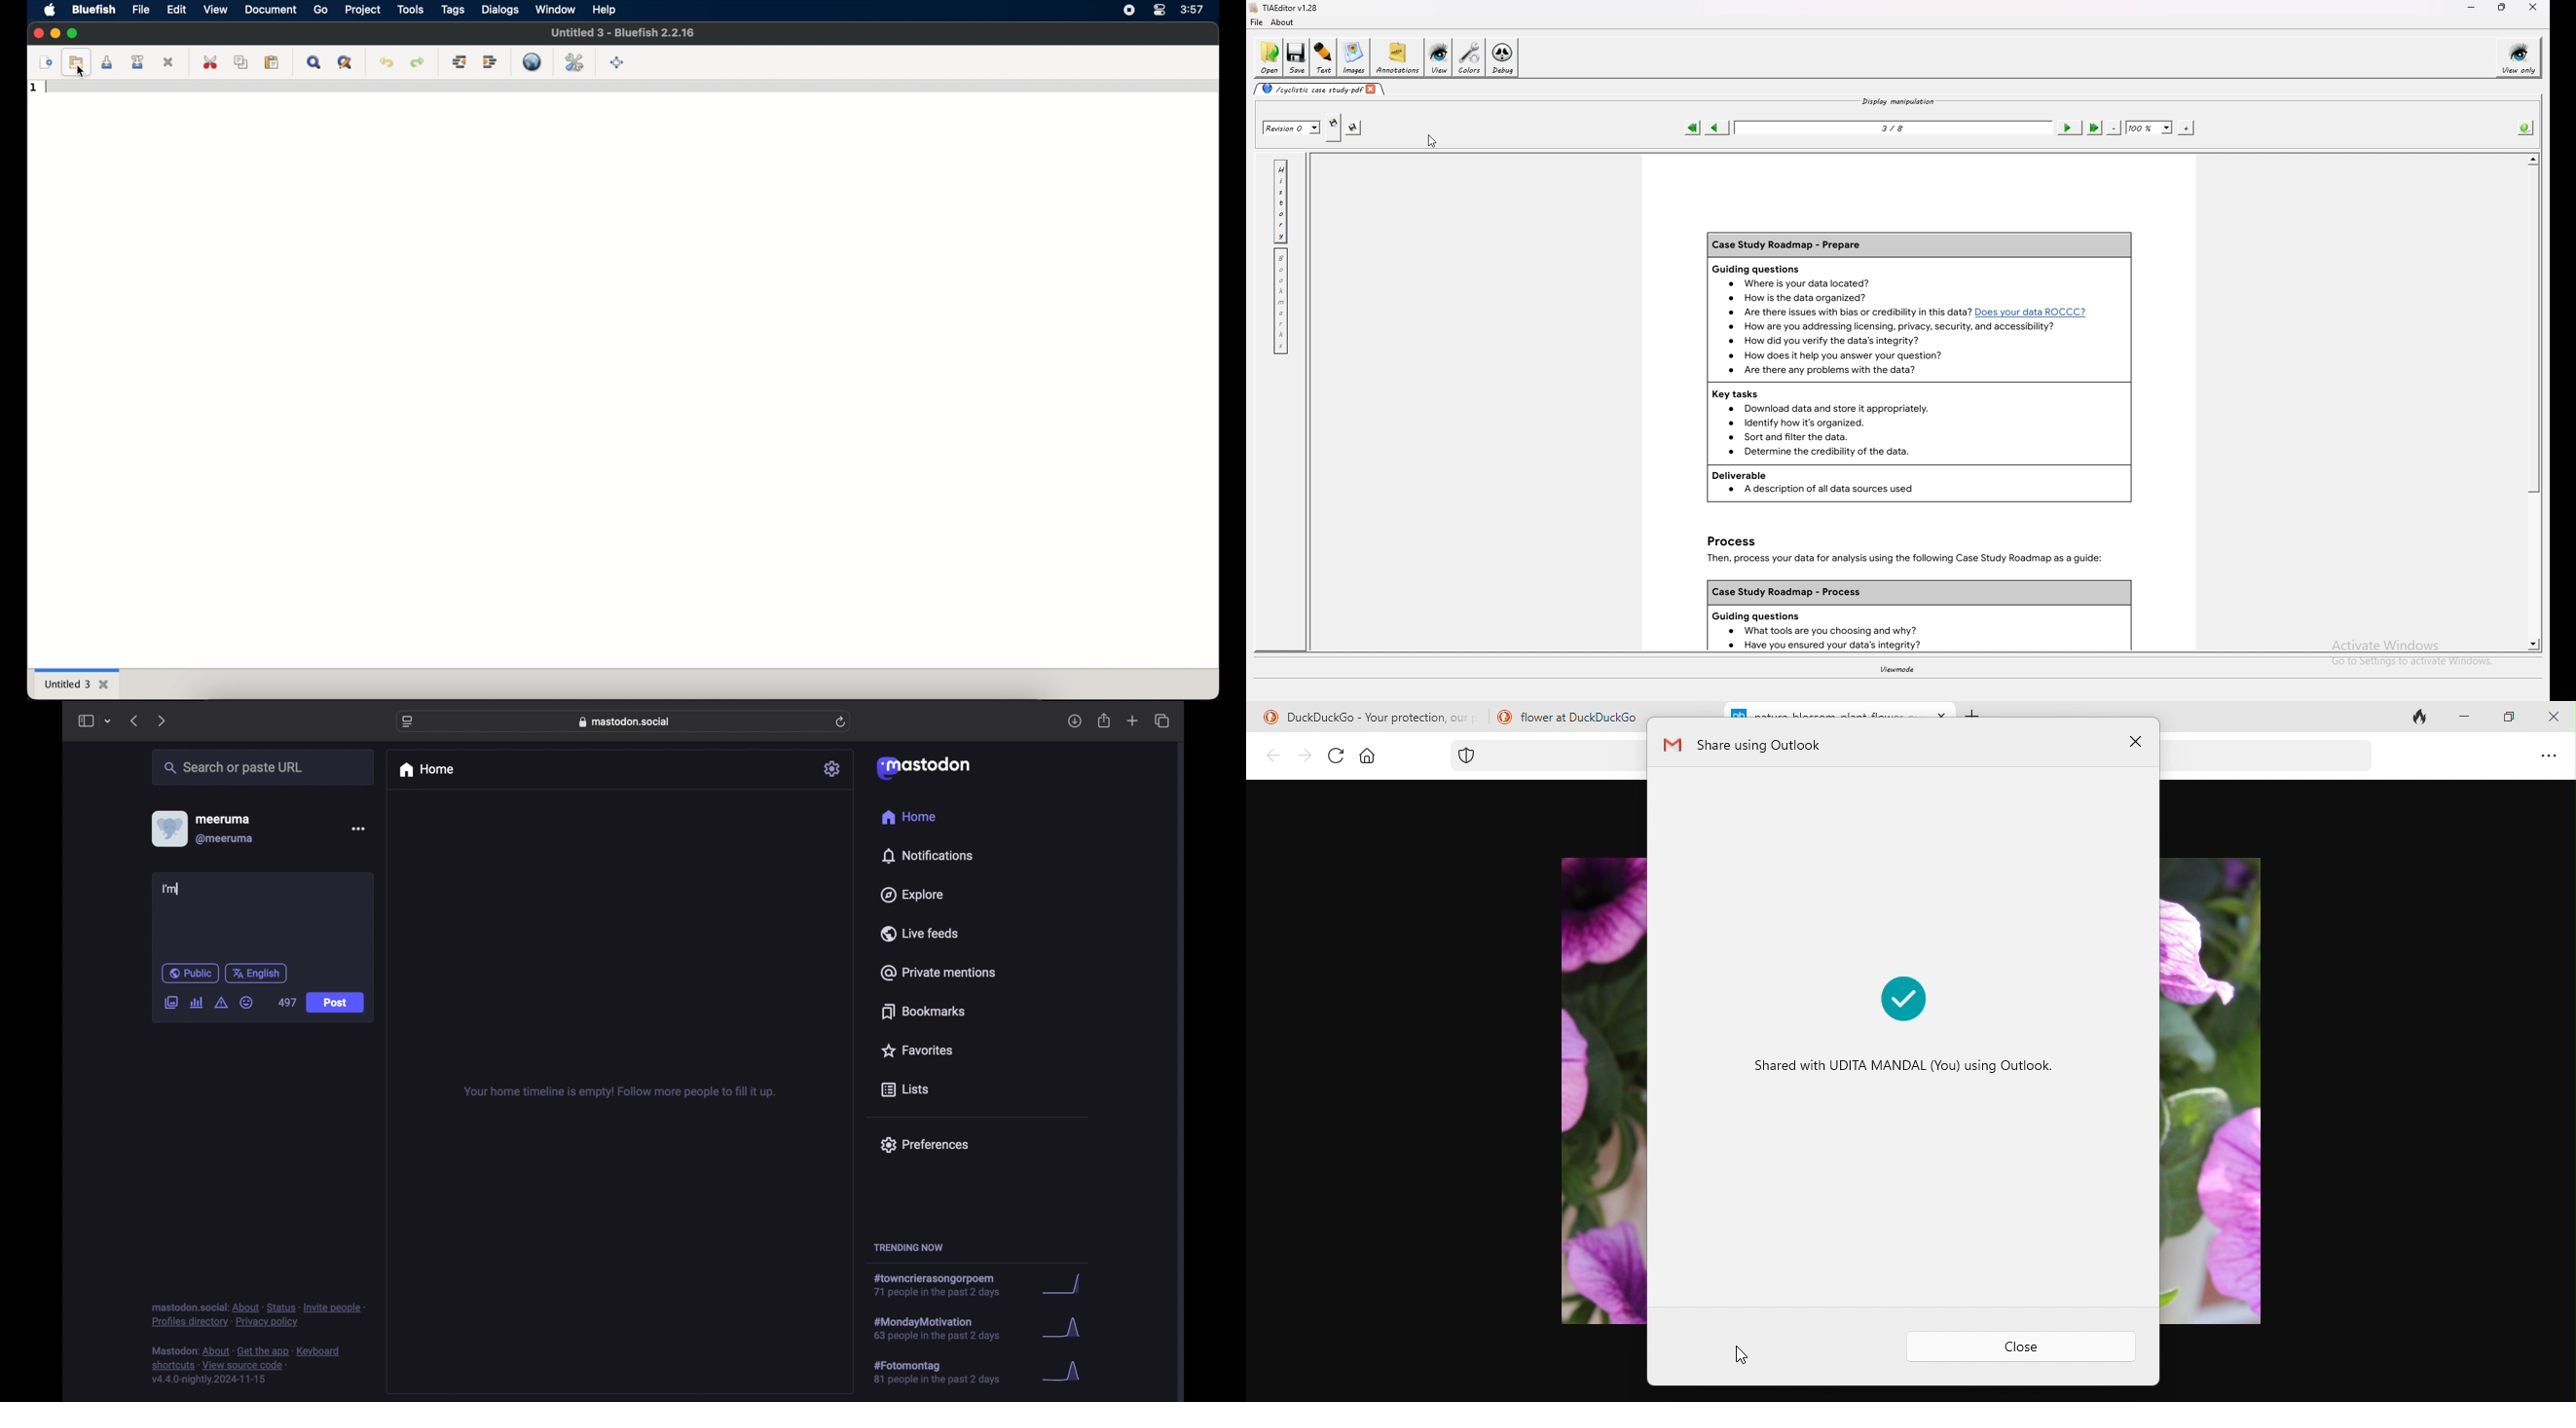 The image size is (2576, 1428). Describe the element at coordinates (108, 720) in the screenshot. I see `tab group picker` at that location.